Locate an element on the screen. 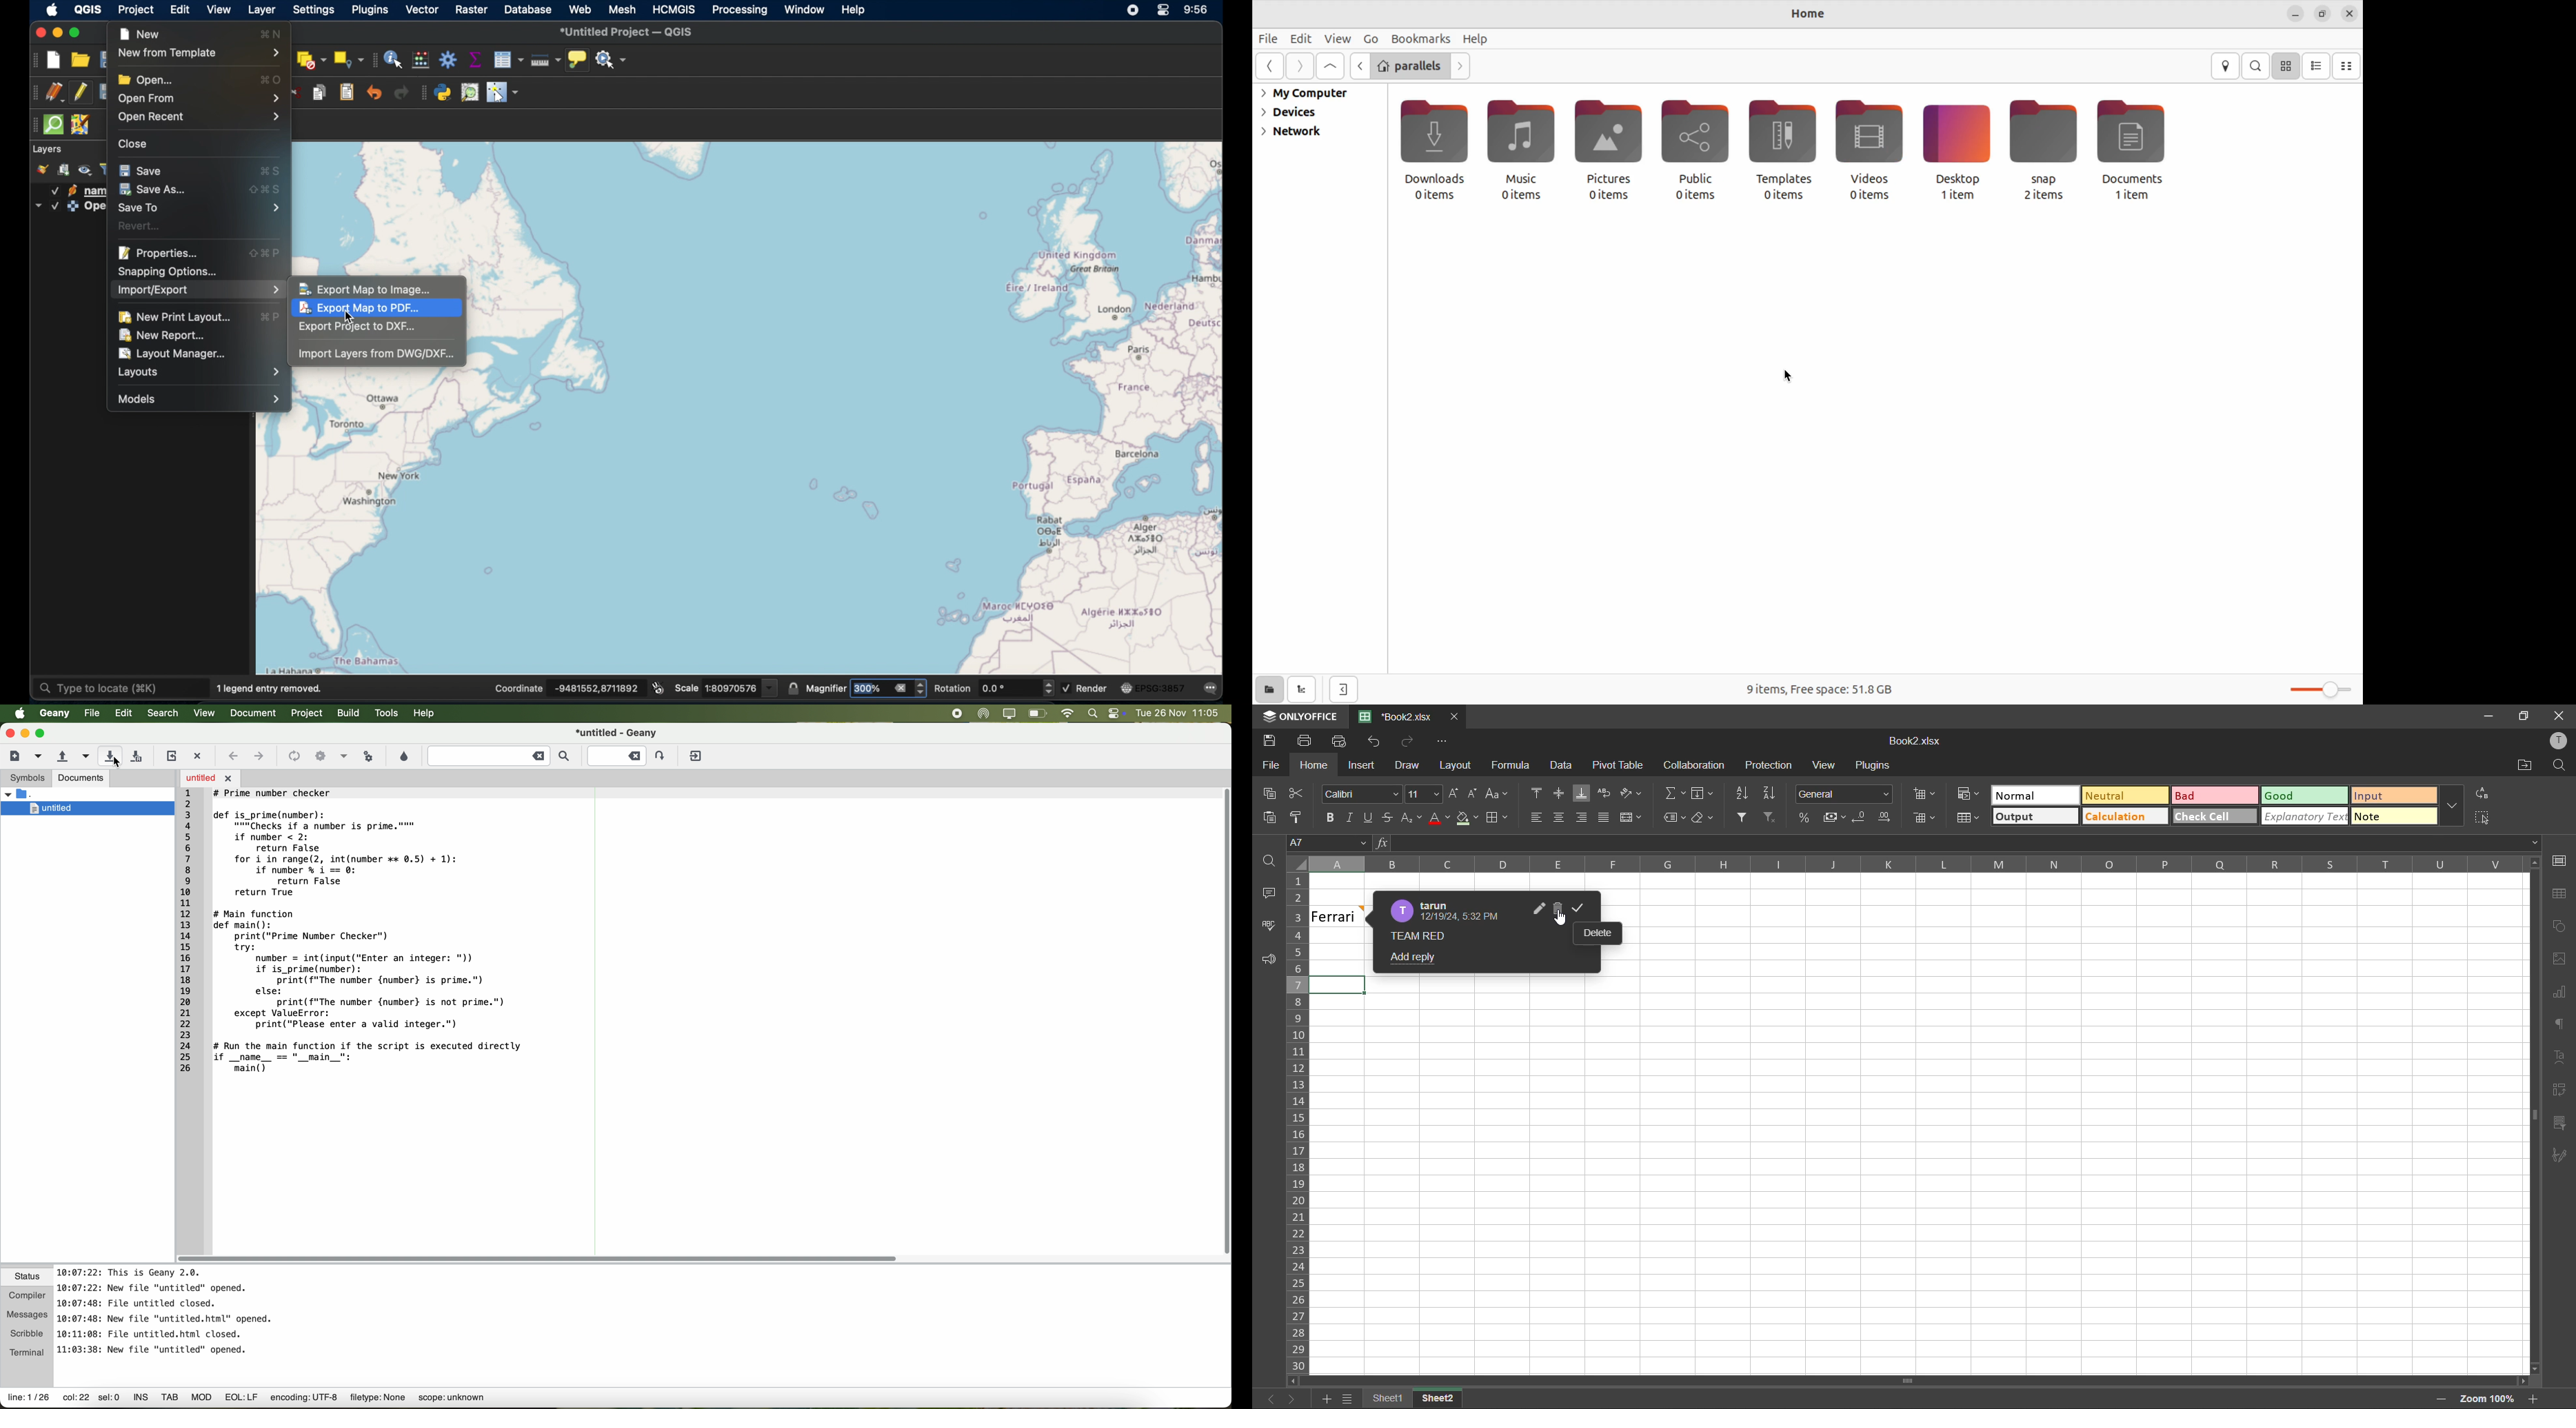  drag handles is located at coordinates (31, 127).